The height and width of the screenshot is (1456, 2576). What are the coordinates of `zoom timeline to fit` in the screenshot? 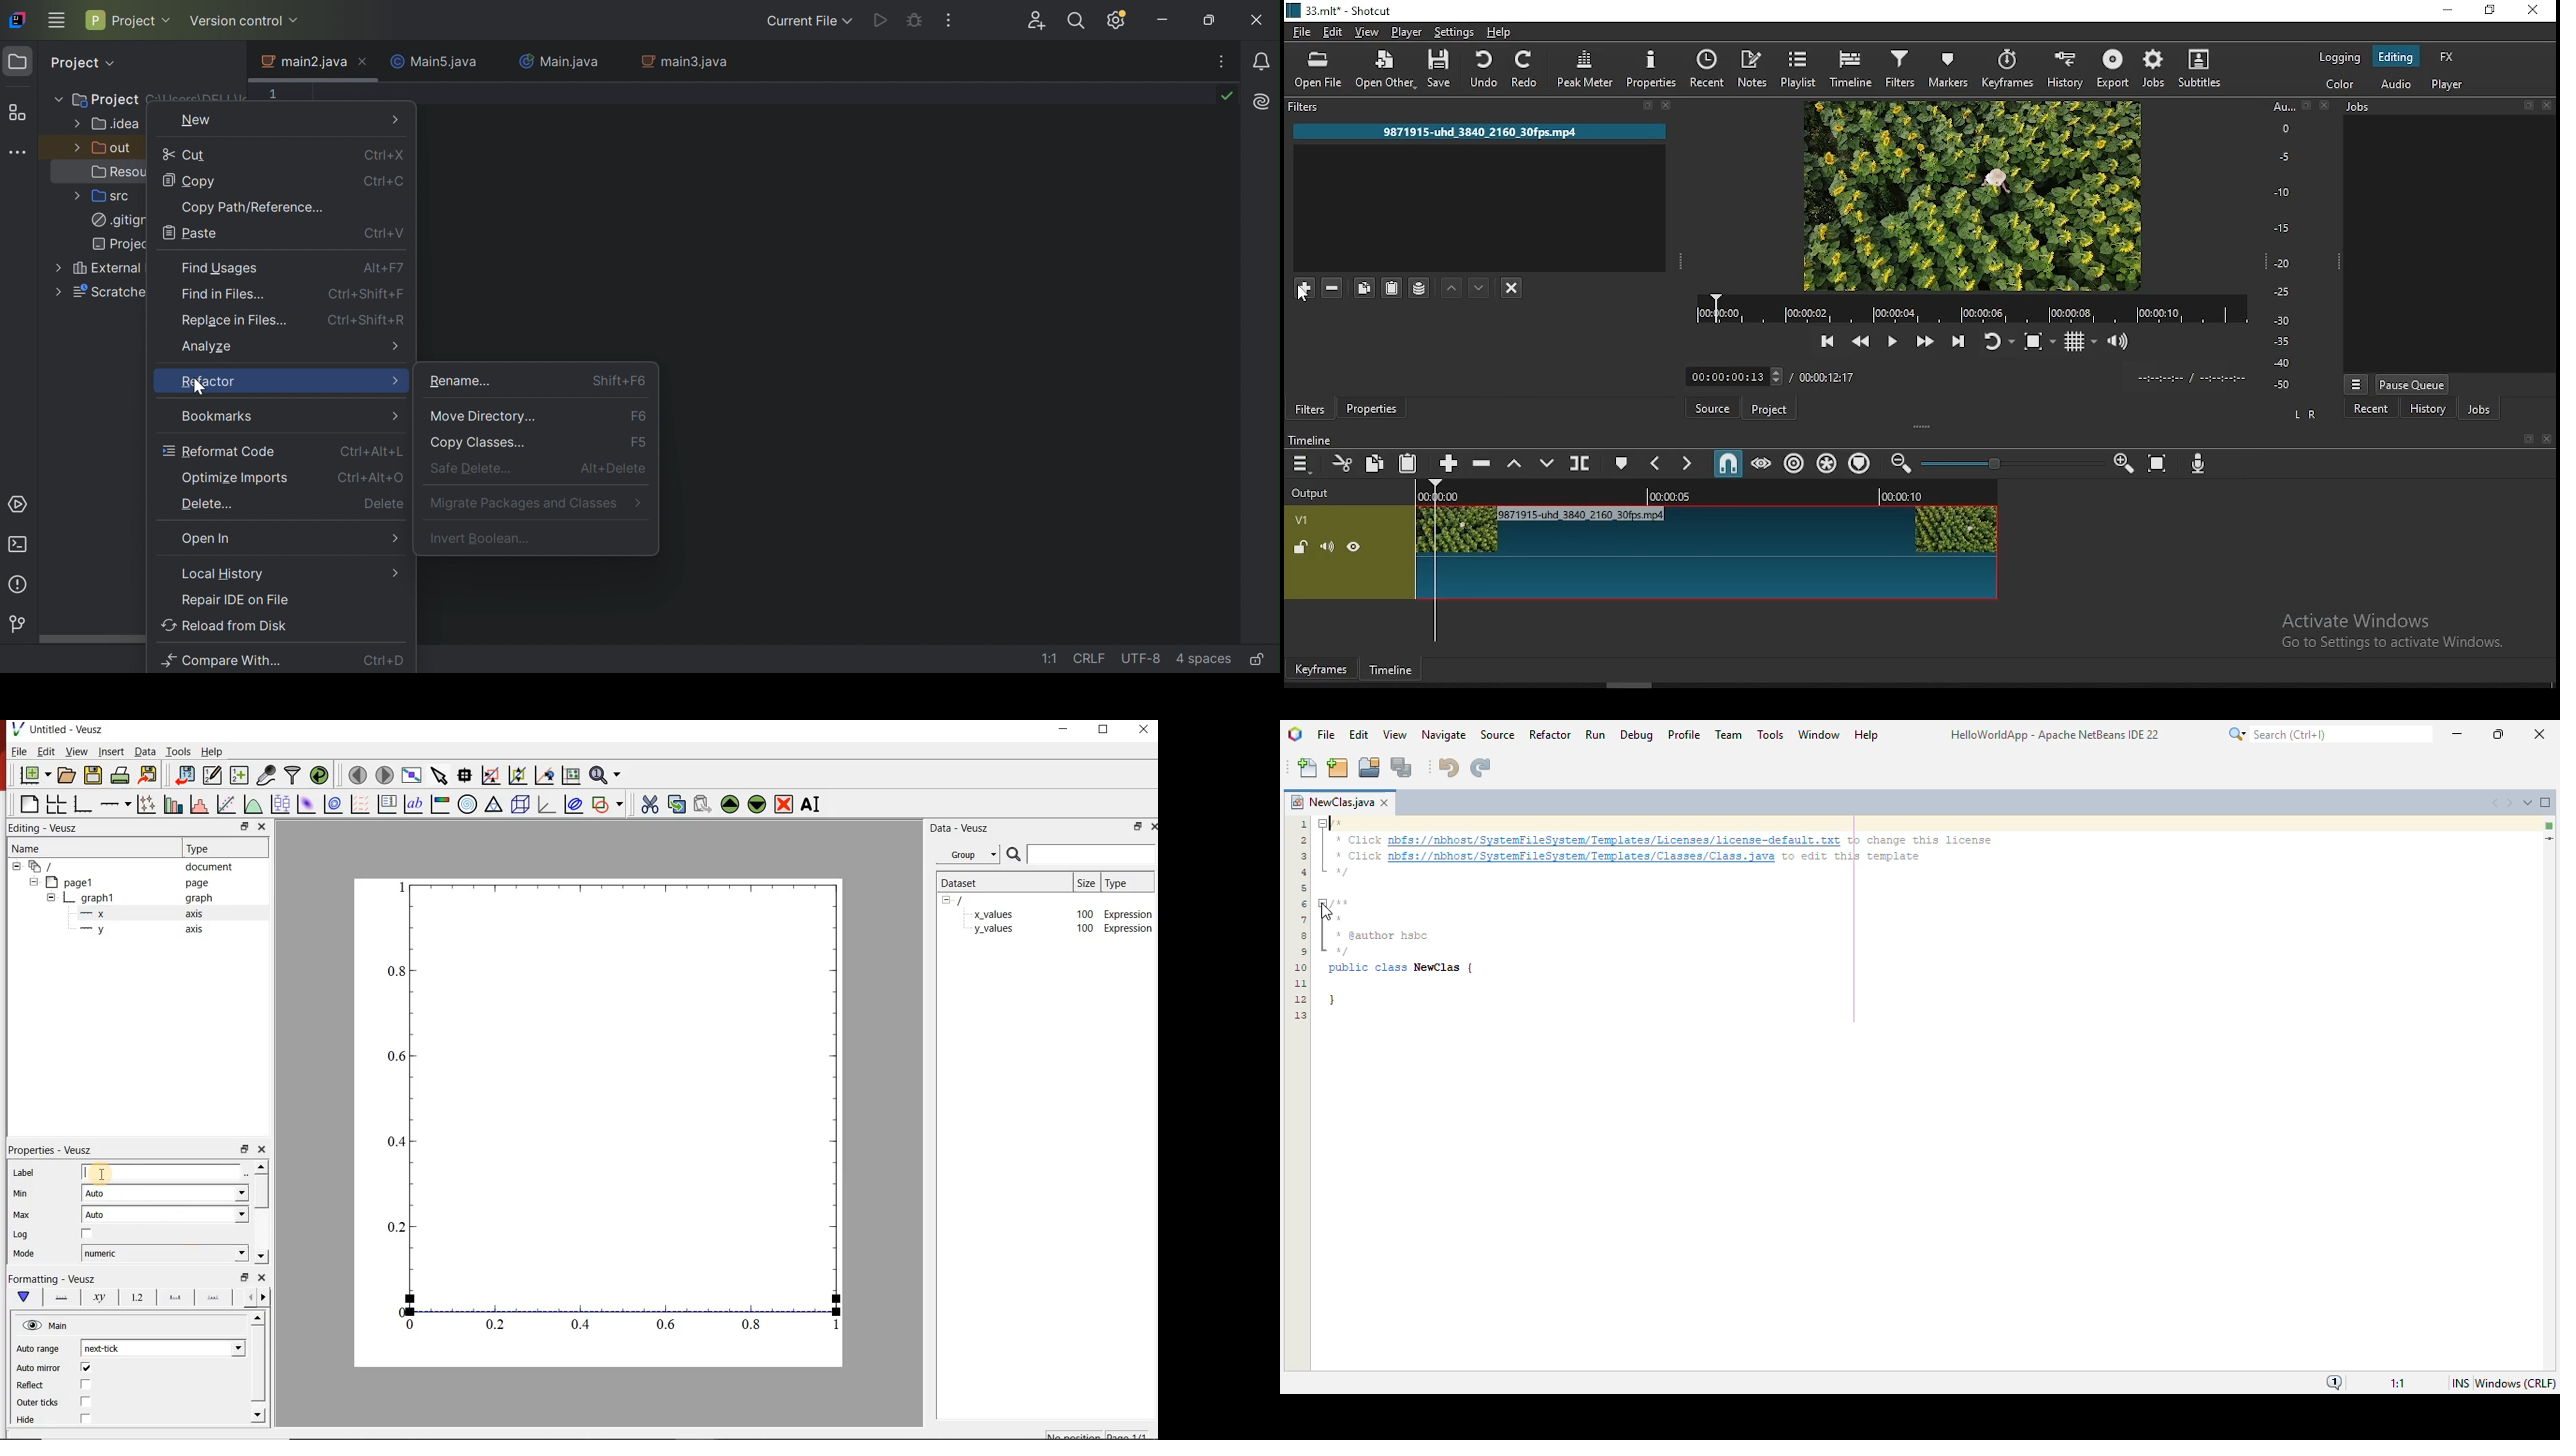 It's located at (2159, 464).